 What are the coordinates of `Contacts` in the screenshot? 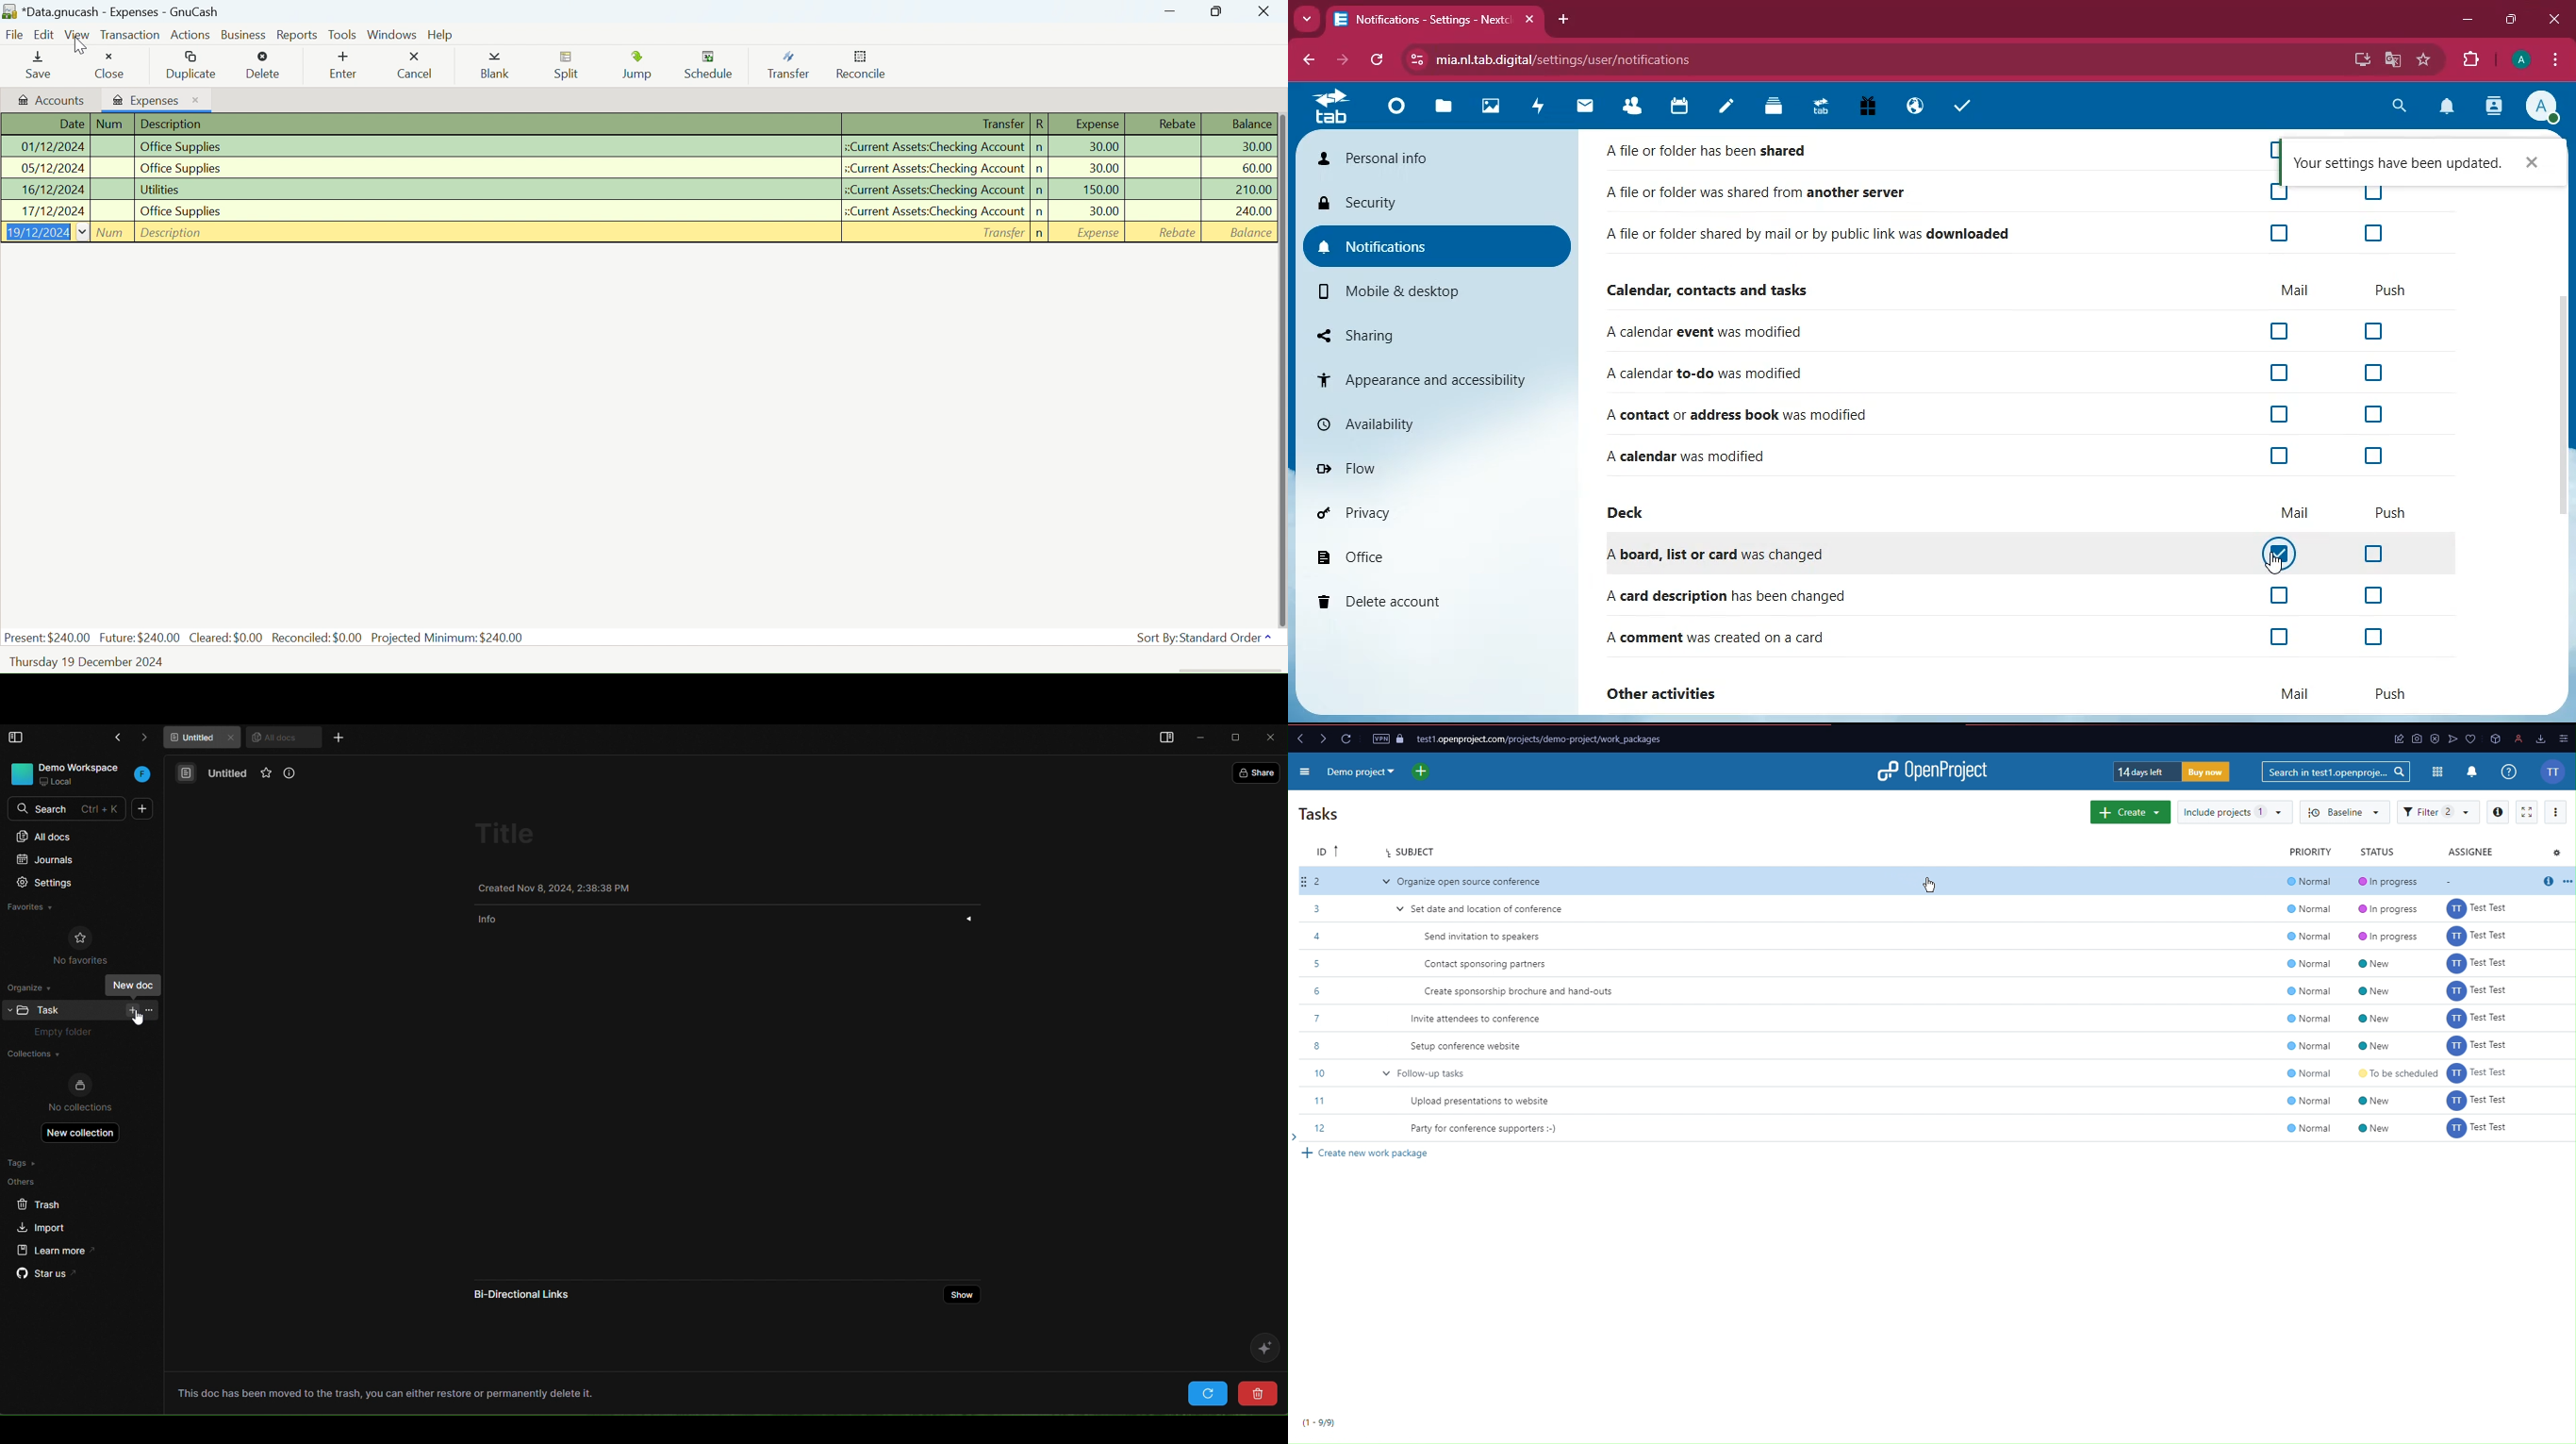 It's located at (1633, 108).